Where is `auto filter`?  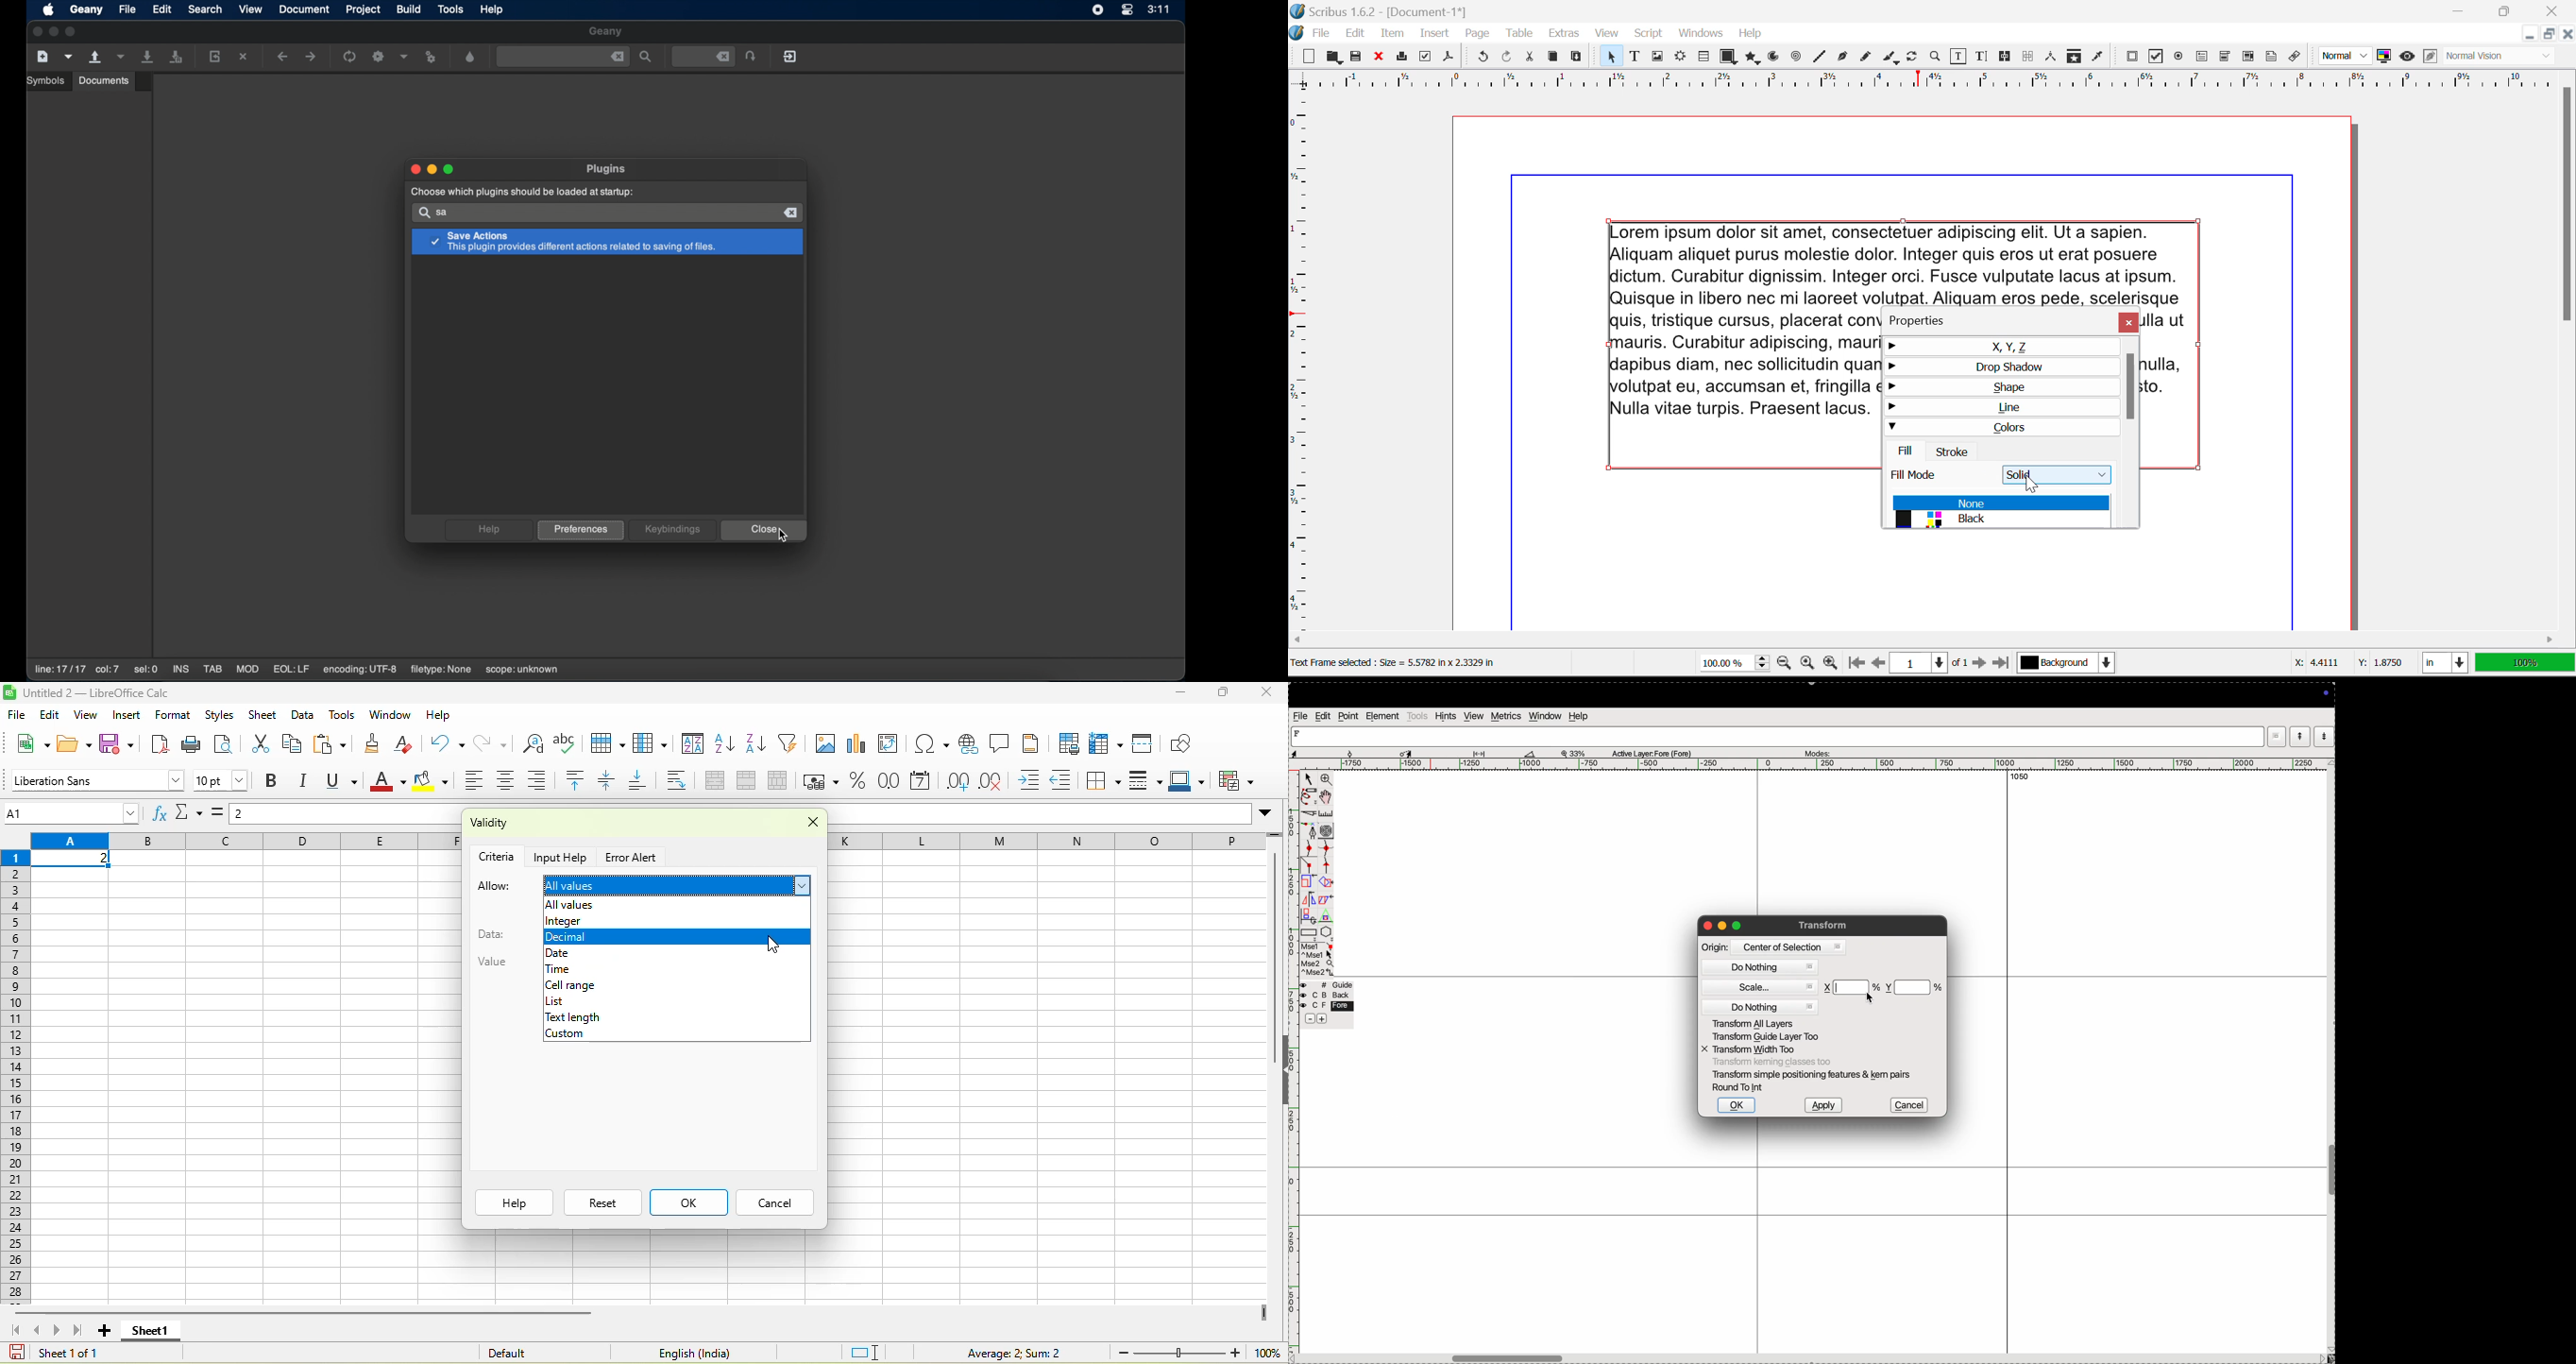 auto filter is located at coordinates (791, 742).